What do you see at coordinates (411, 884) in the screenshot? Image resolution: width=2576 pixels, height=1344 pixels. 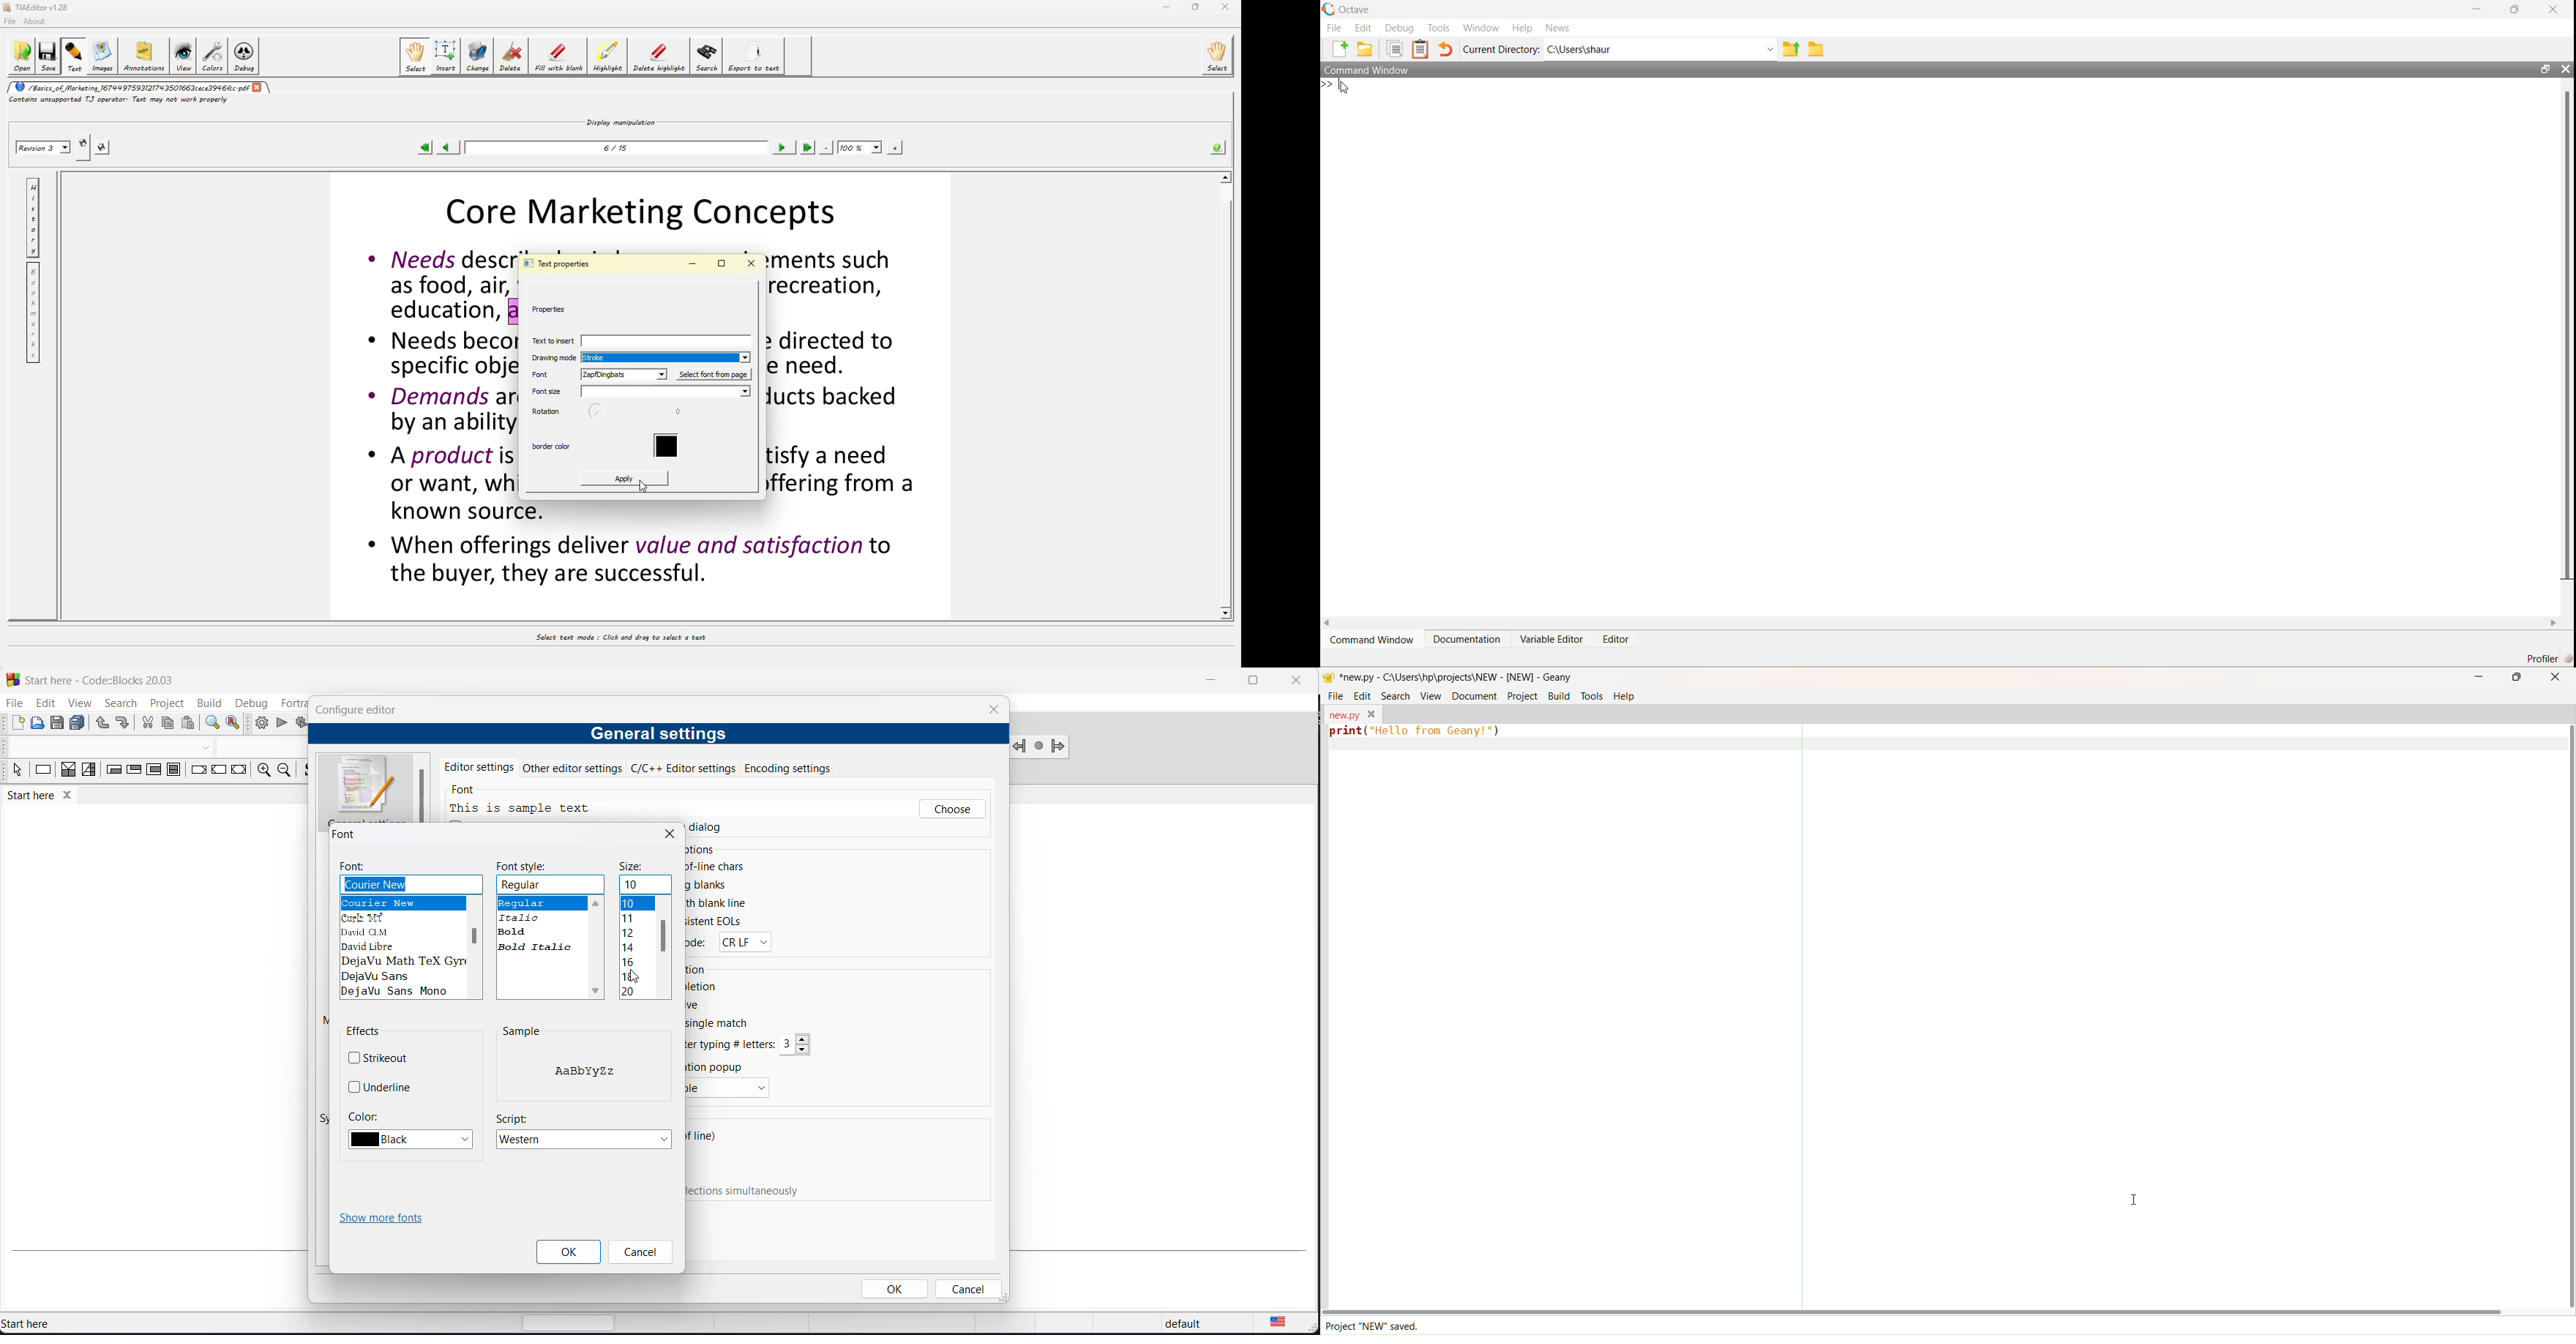 I see `courier new` at bounding box center [411, 884].